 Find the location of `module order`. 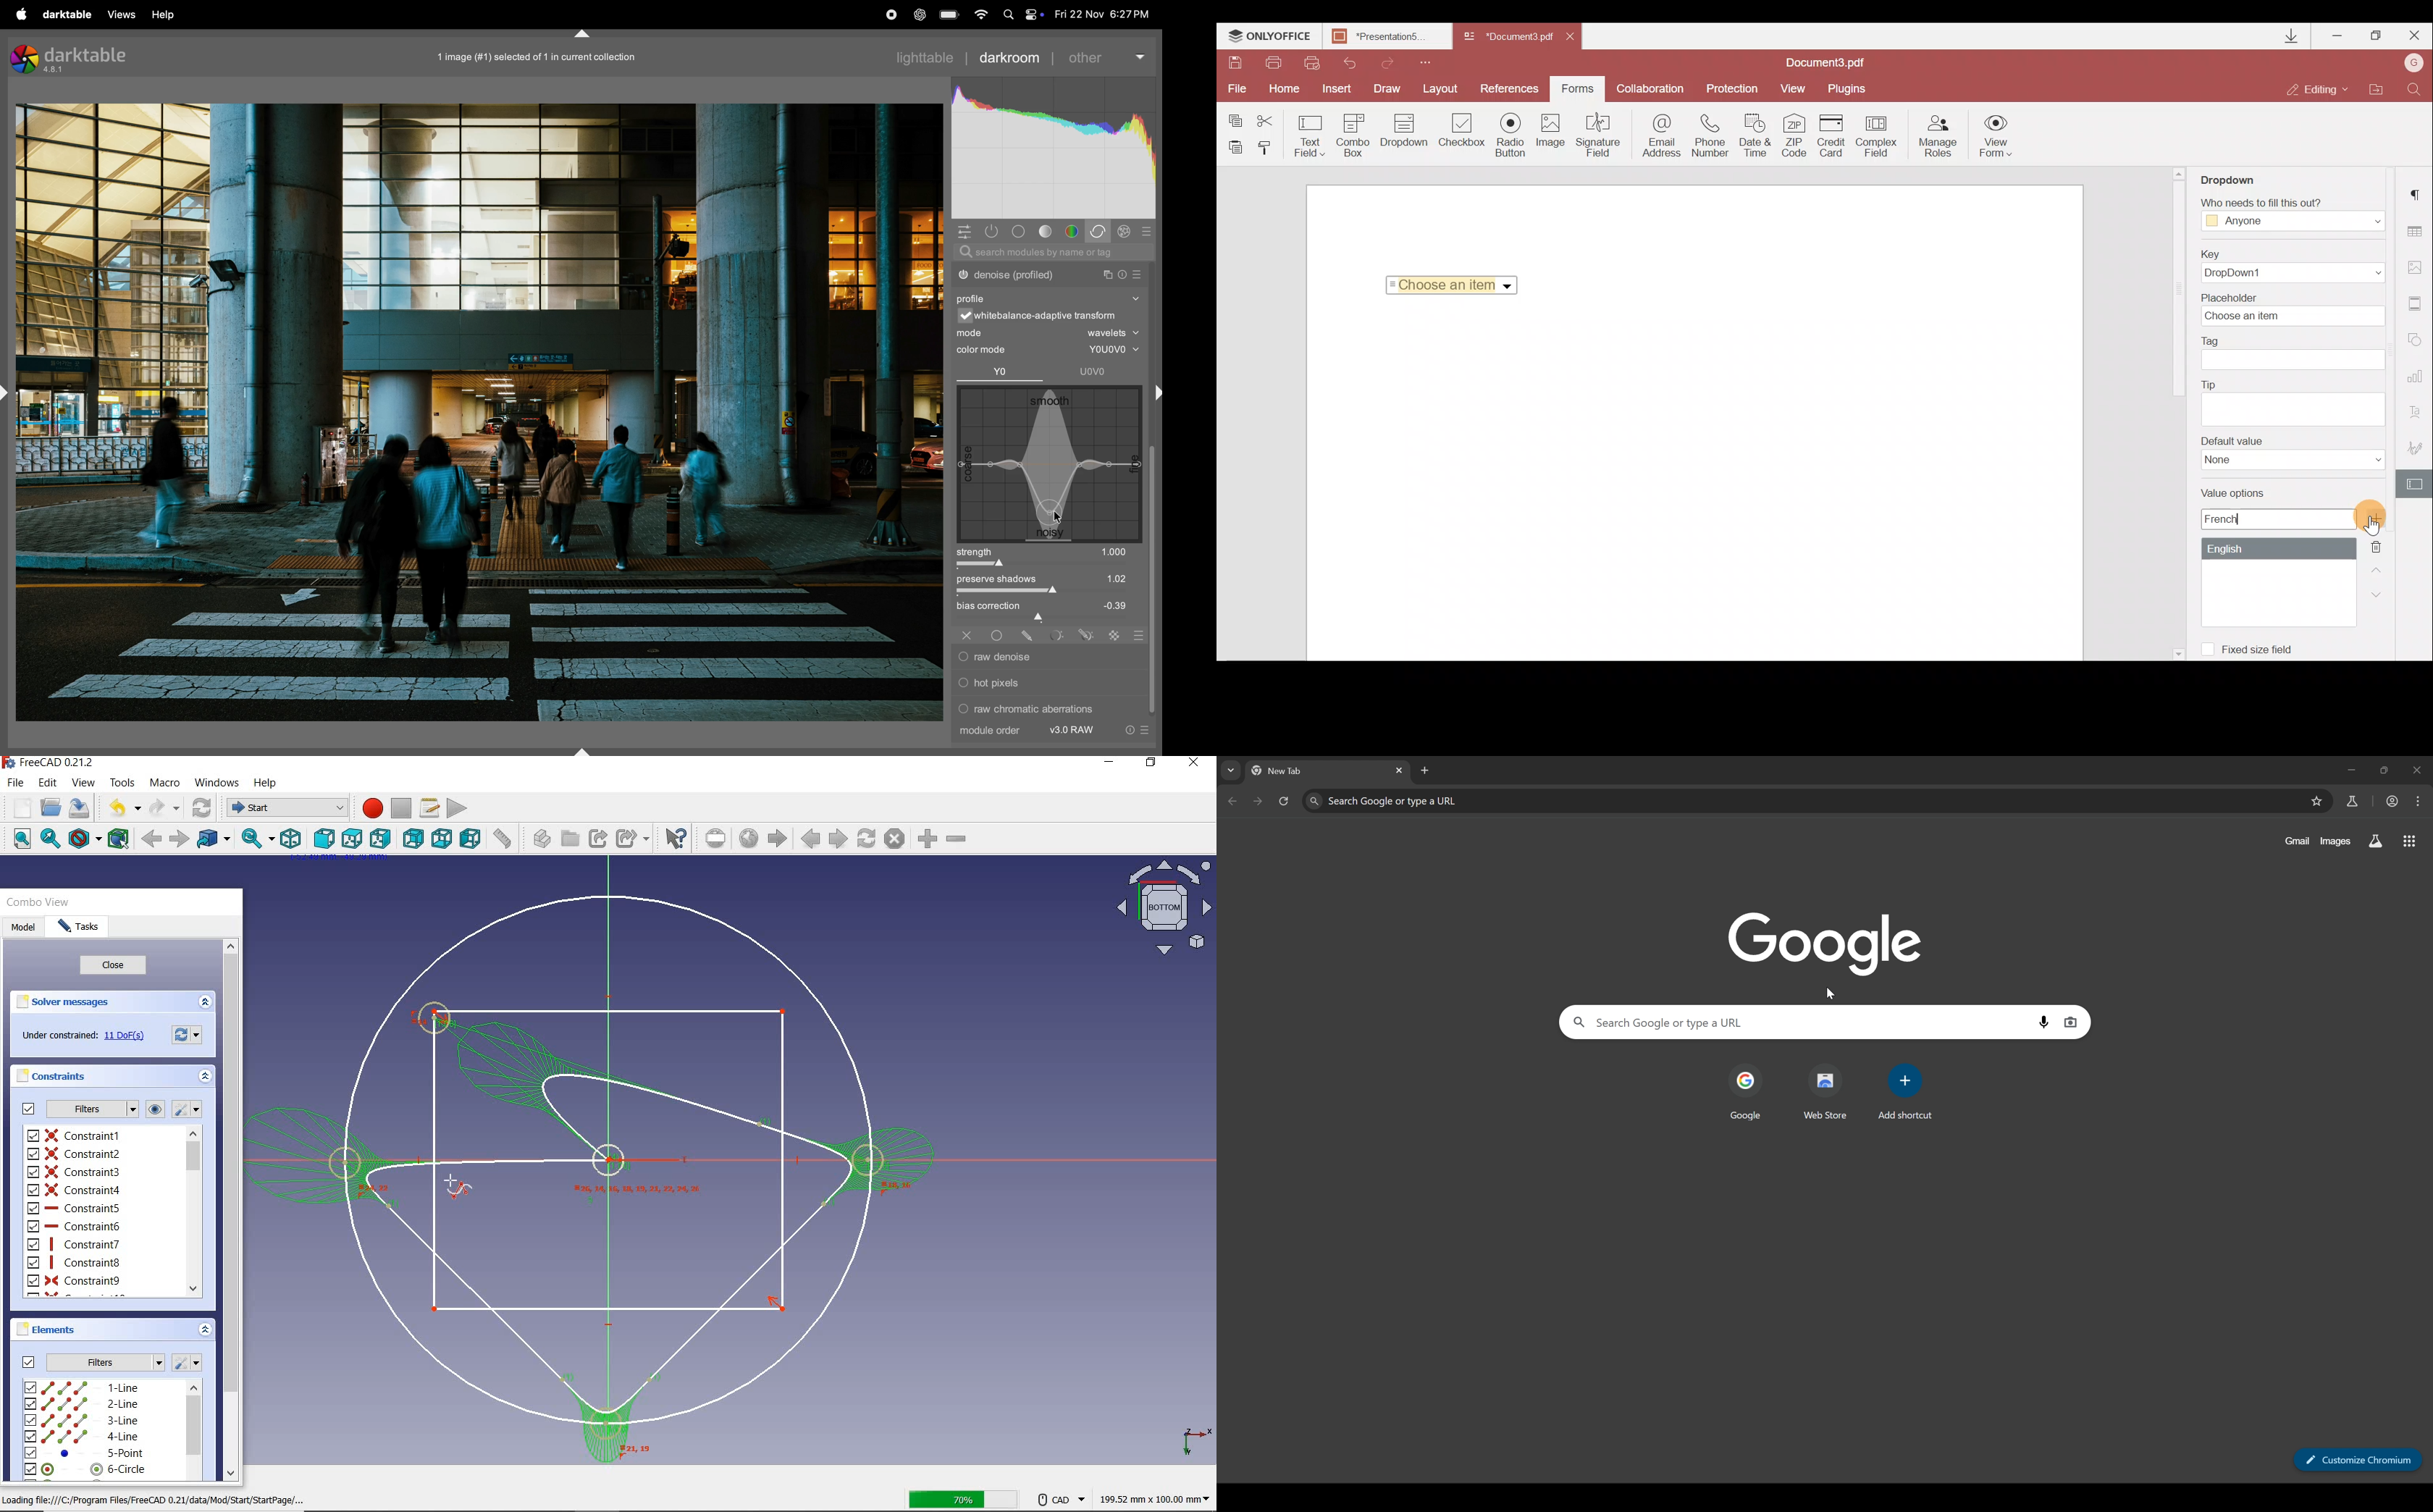

module order is located at coordinates (1023, 730).